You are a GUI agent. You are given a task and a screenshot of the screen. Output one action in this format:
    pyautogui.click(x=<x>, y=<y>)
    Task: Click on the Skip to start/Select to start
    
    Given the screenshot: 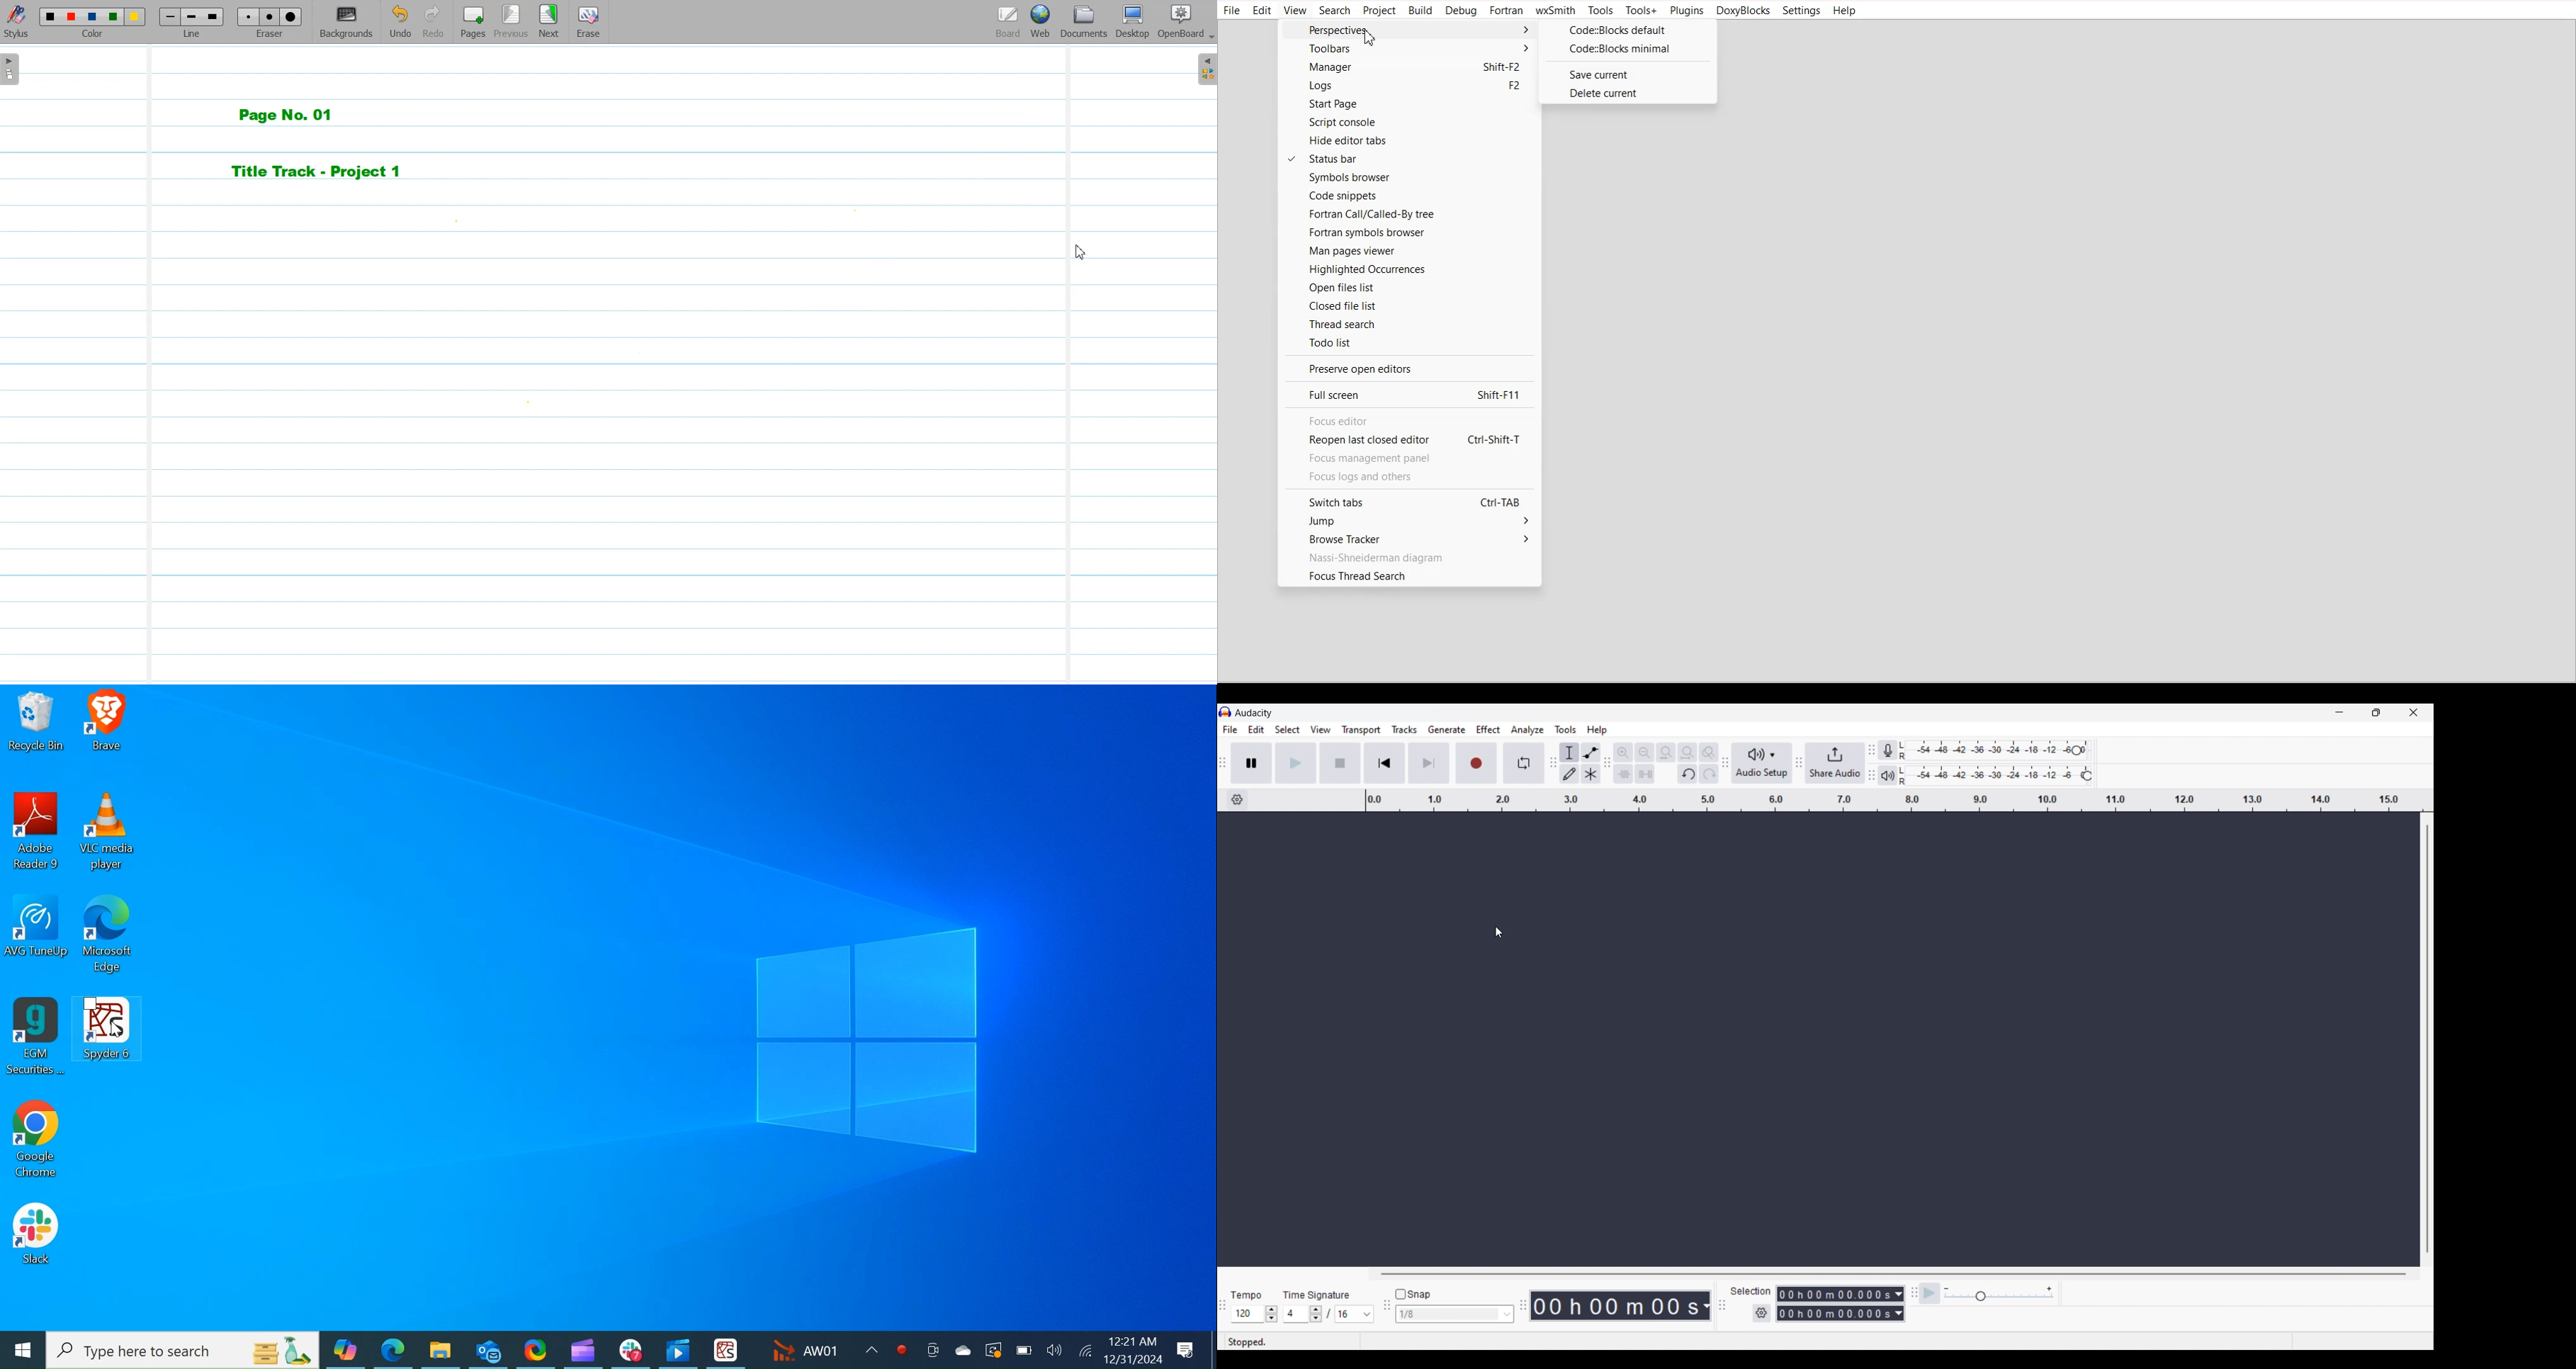 What is the action you would take?
    pyautogui.click(x=1384, y=762)
    